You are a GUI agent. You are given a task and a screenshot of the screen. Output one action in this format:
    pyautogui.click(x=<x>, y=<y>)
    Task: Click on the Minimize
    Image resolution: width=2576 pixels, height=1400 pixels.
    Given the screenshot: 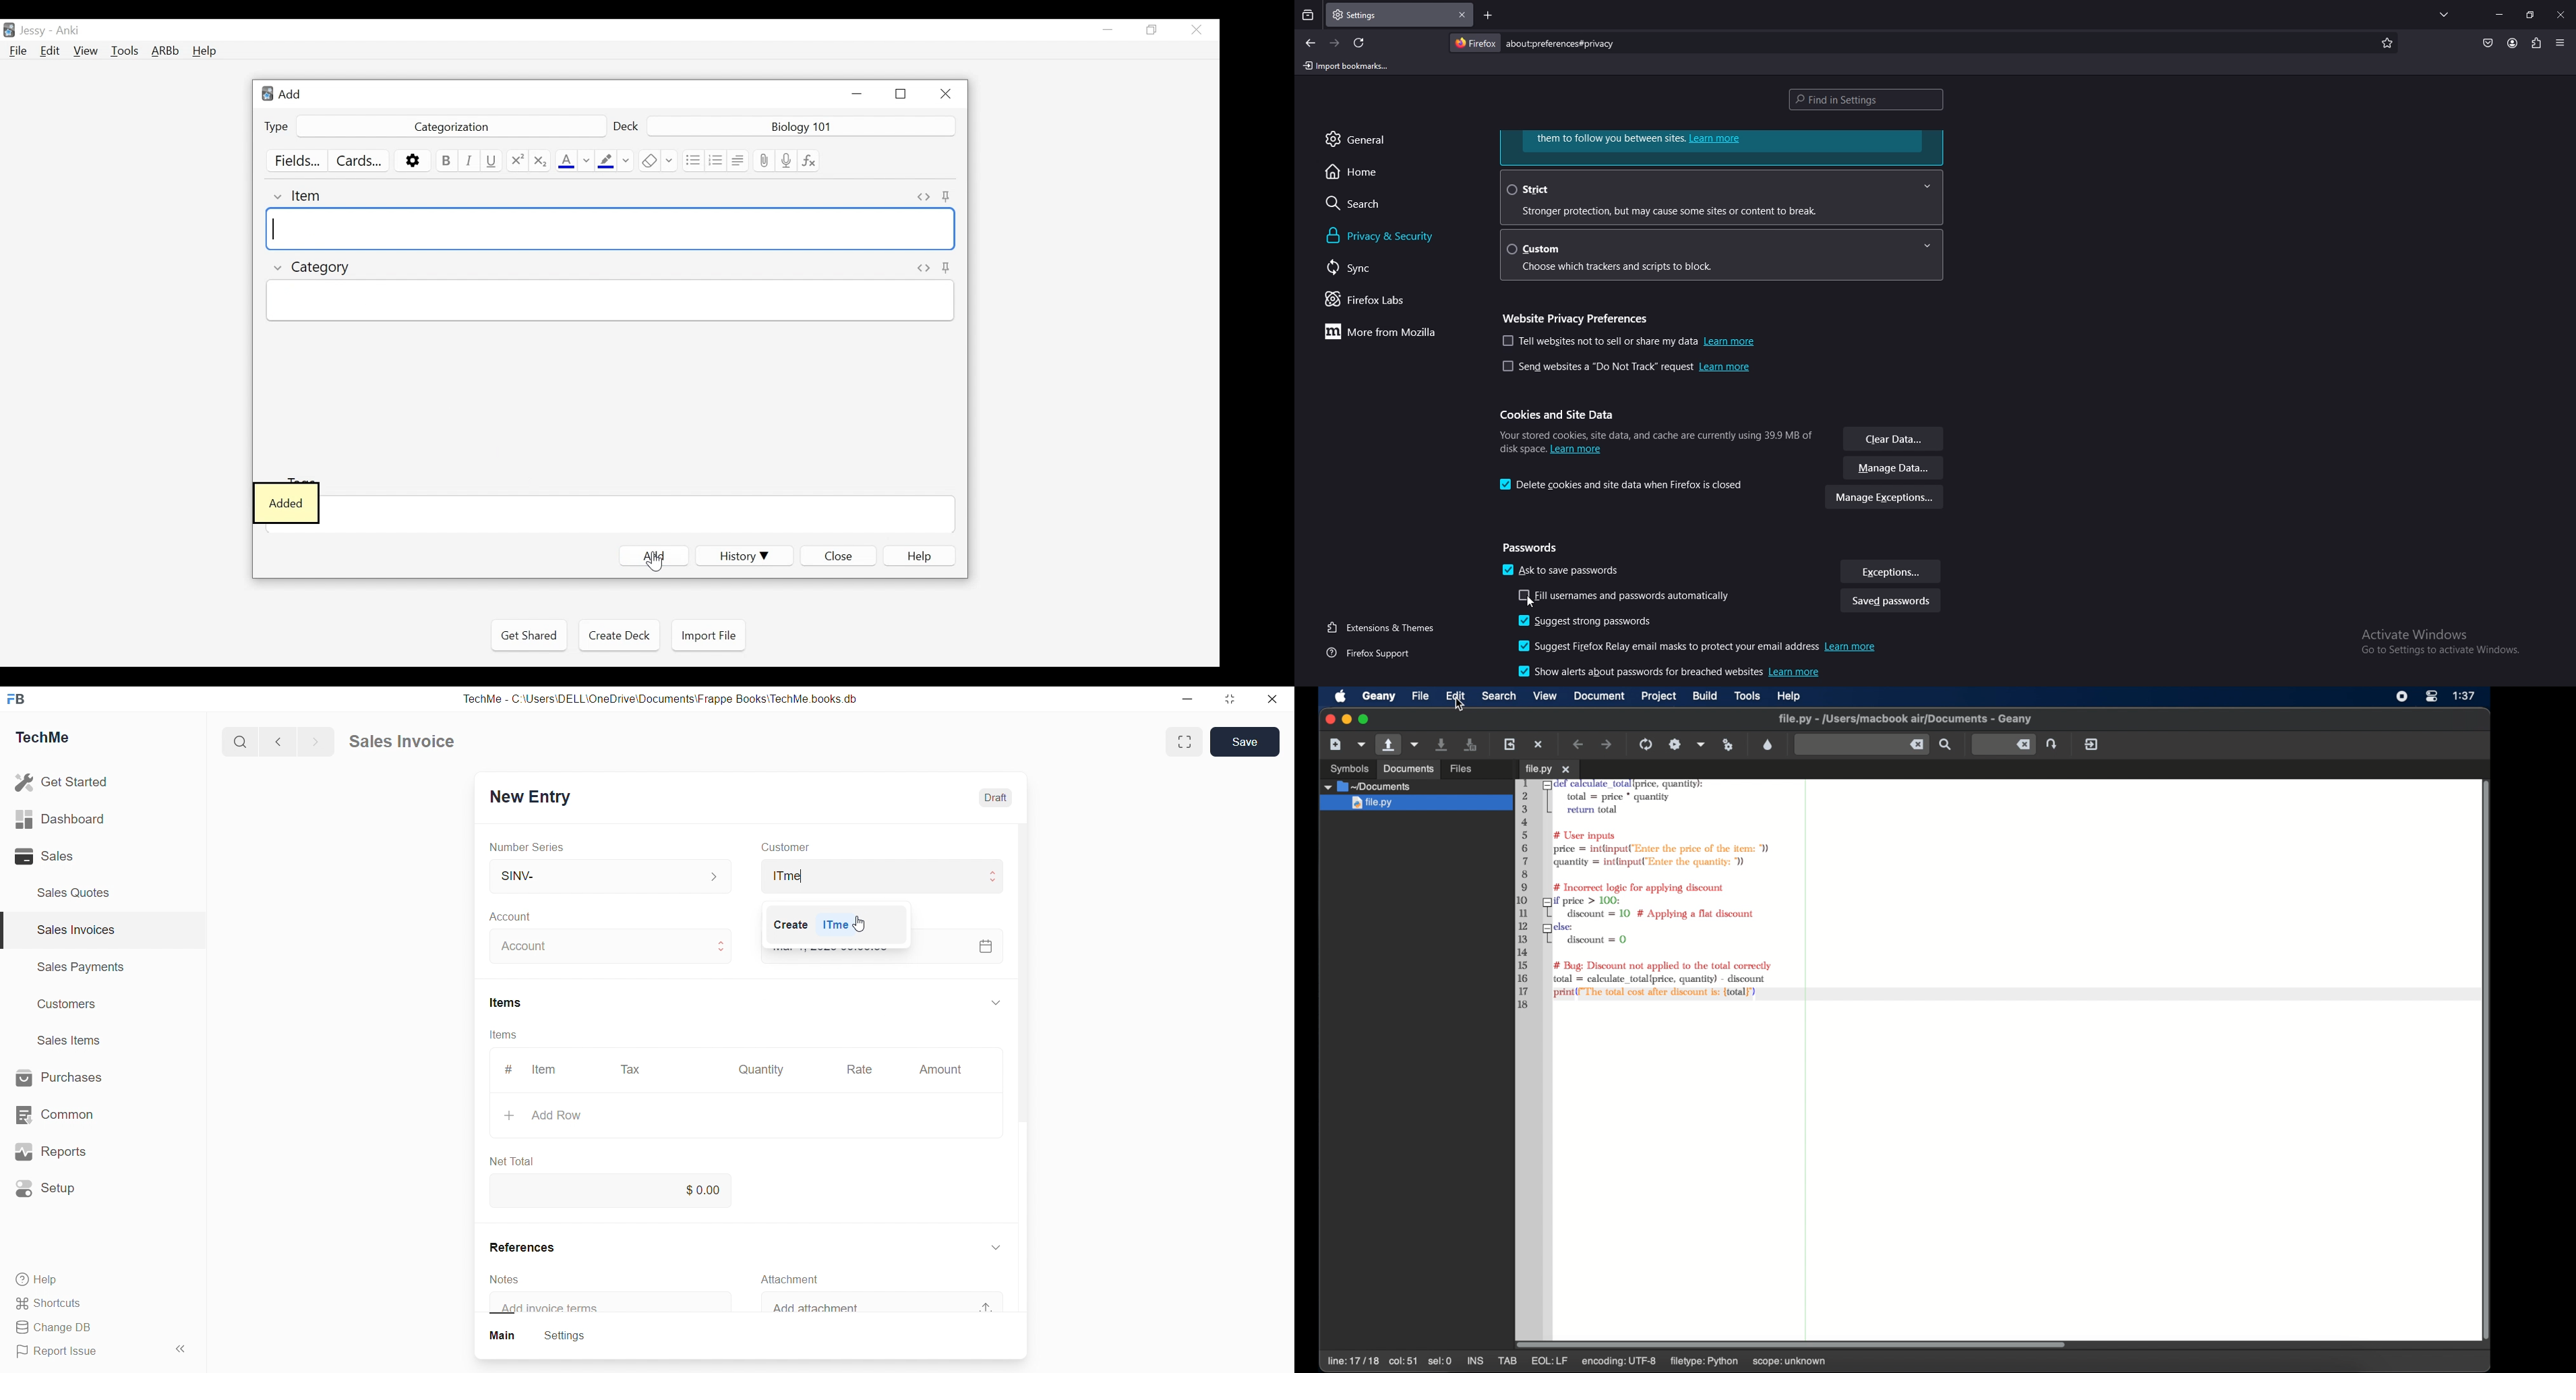 What is the action you would take?
    pyautogui.click(x=1192, y=700)
    